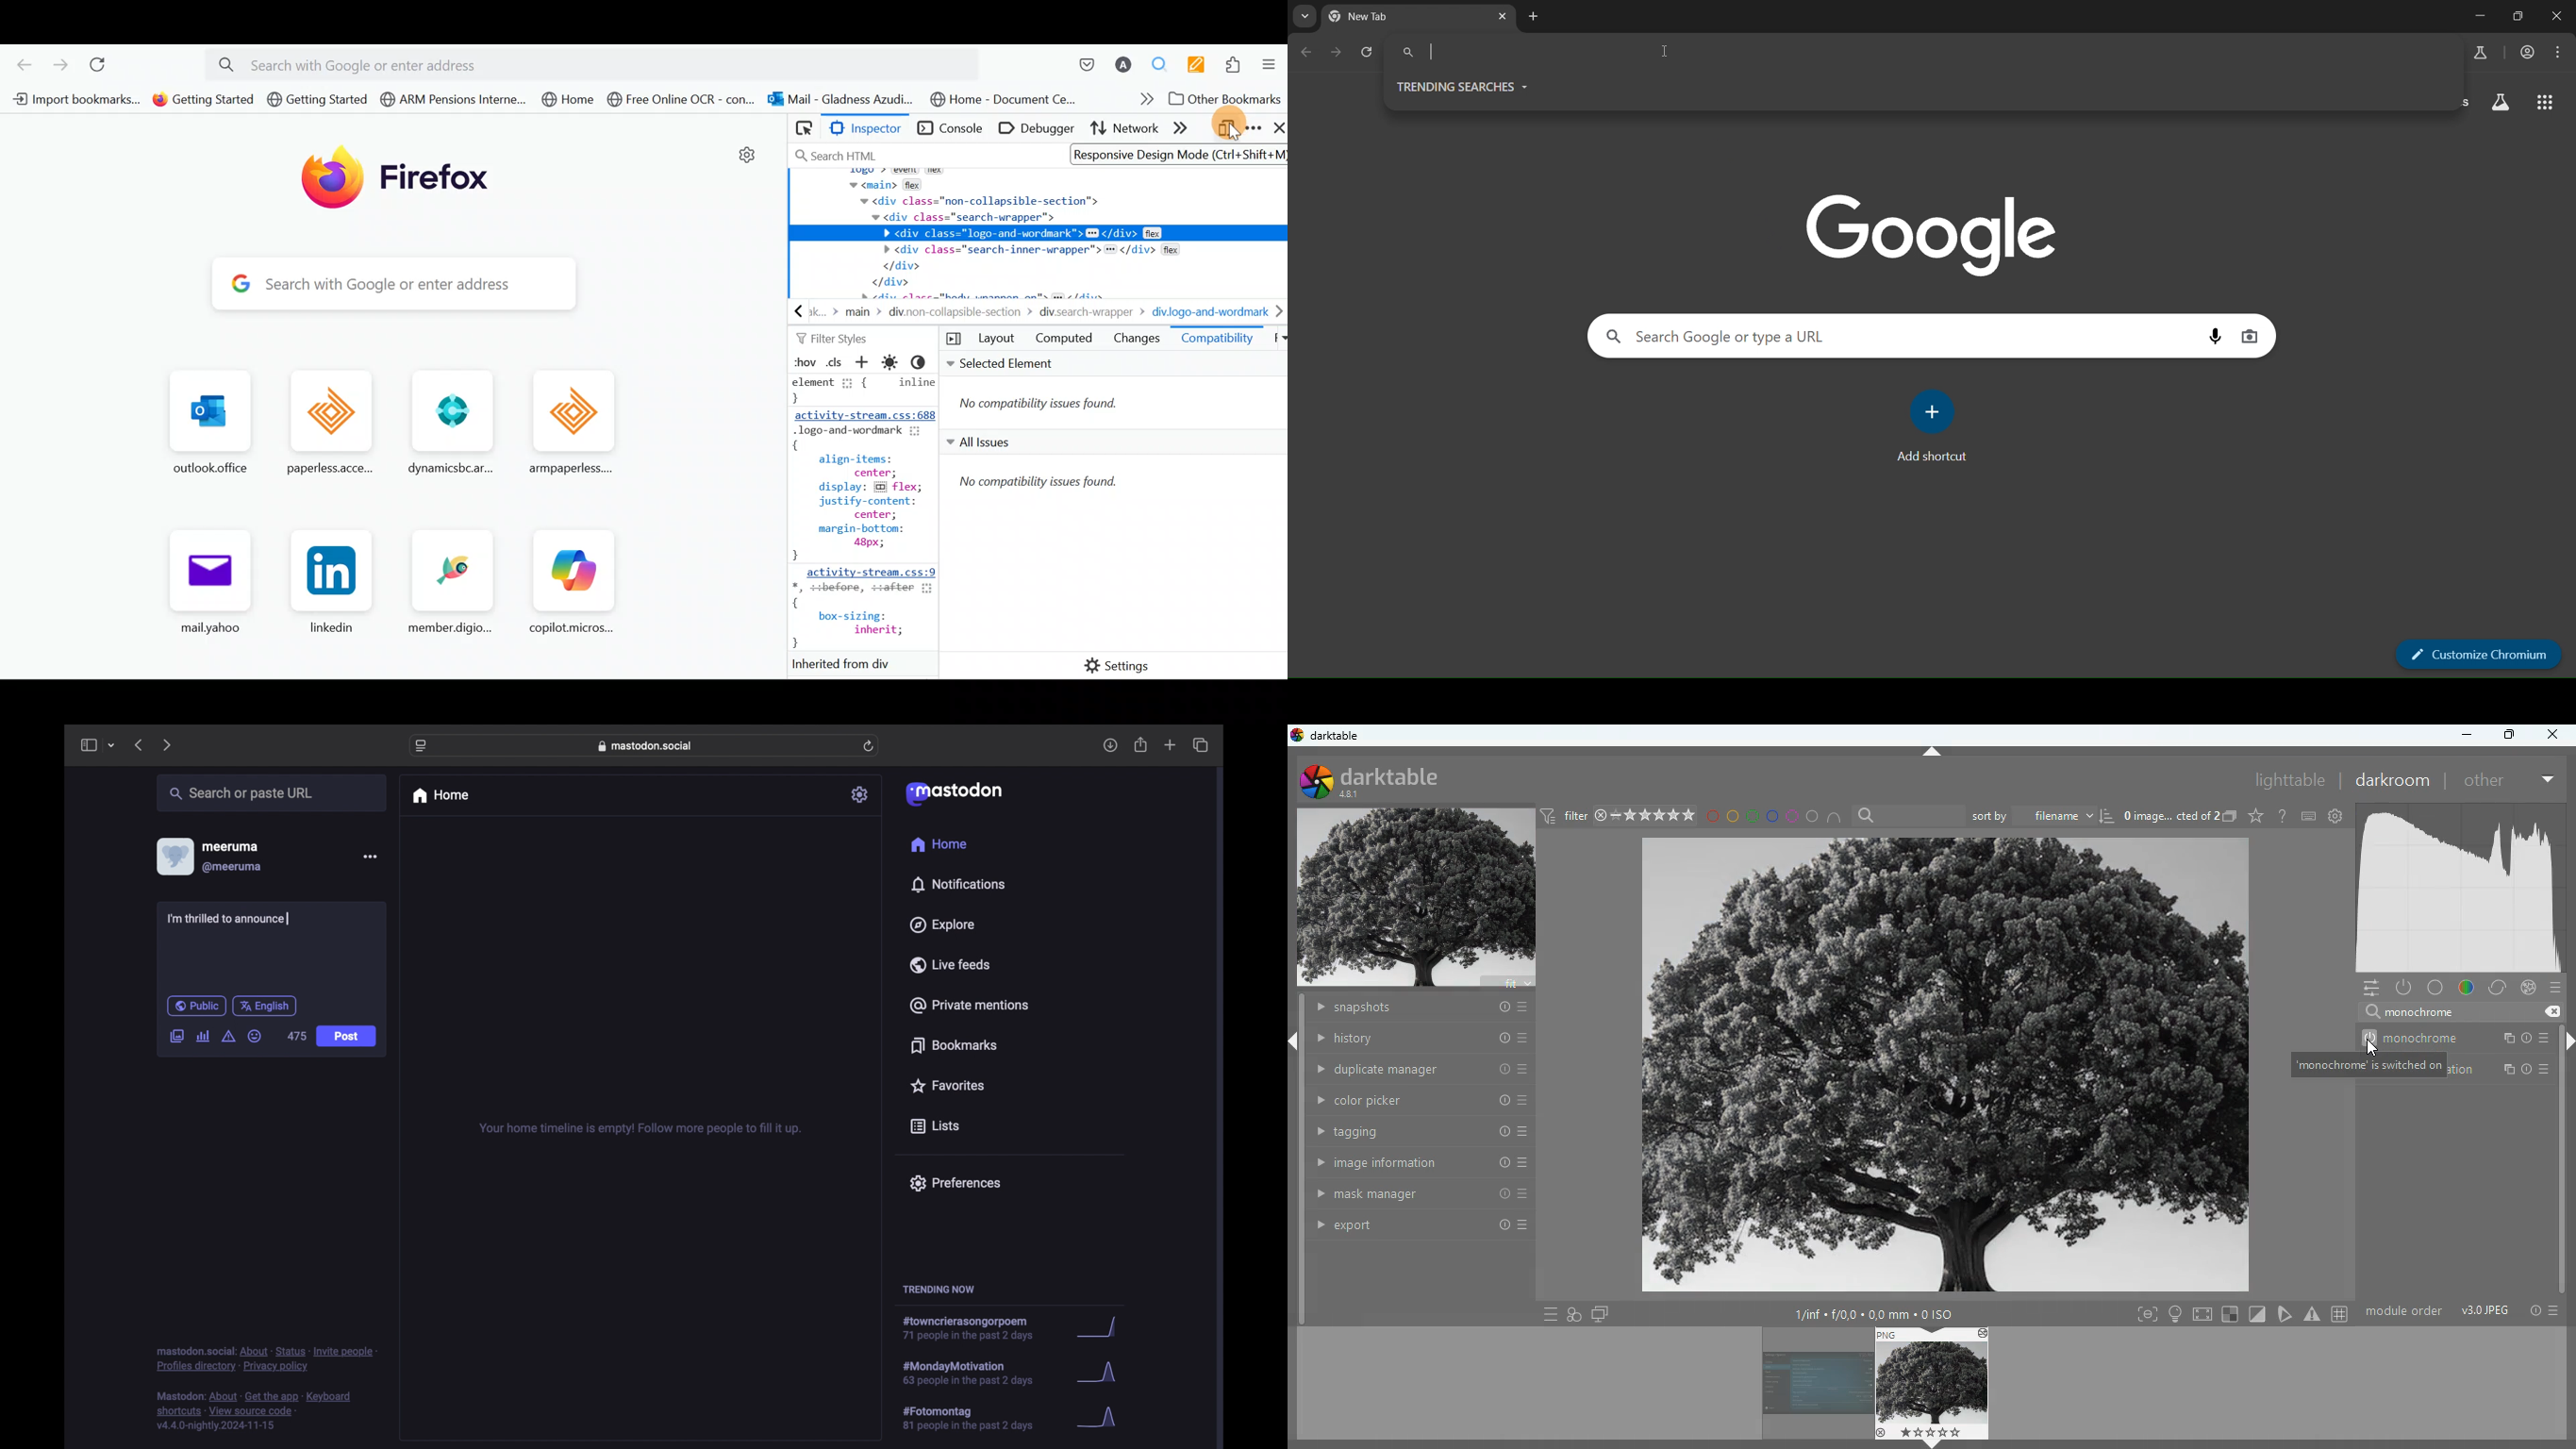  Describe the element at coordinates (2144, 1315) in the screenshot. I see `frame` at that location.